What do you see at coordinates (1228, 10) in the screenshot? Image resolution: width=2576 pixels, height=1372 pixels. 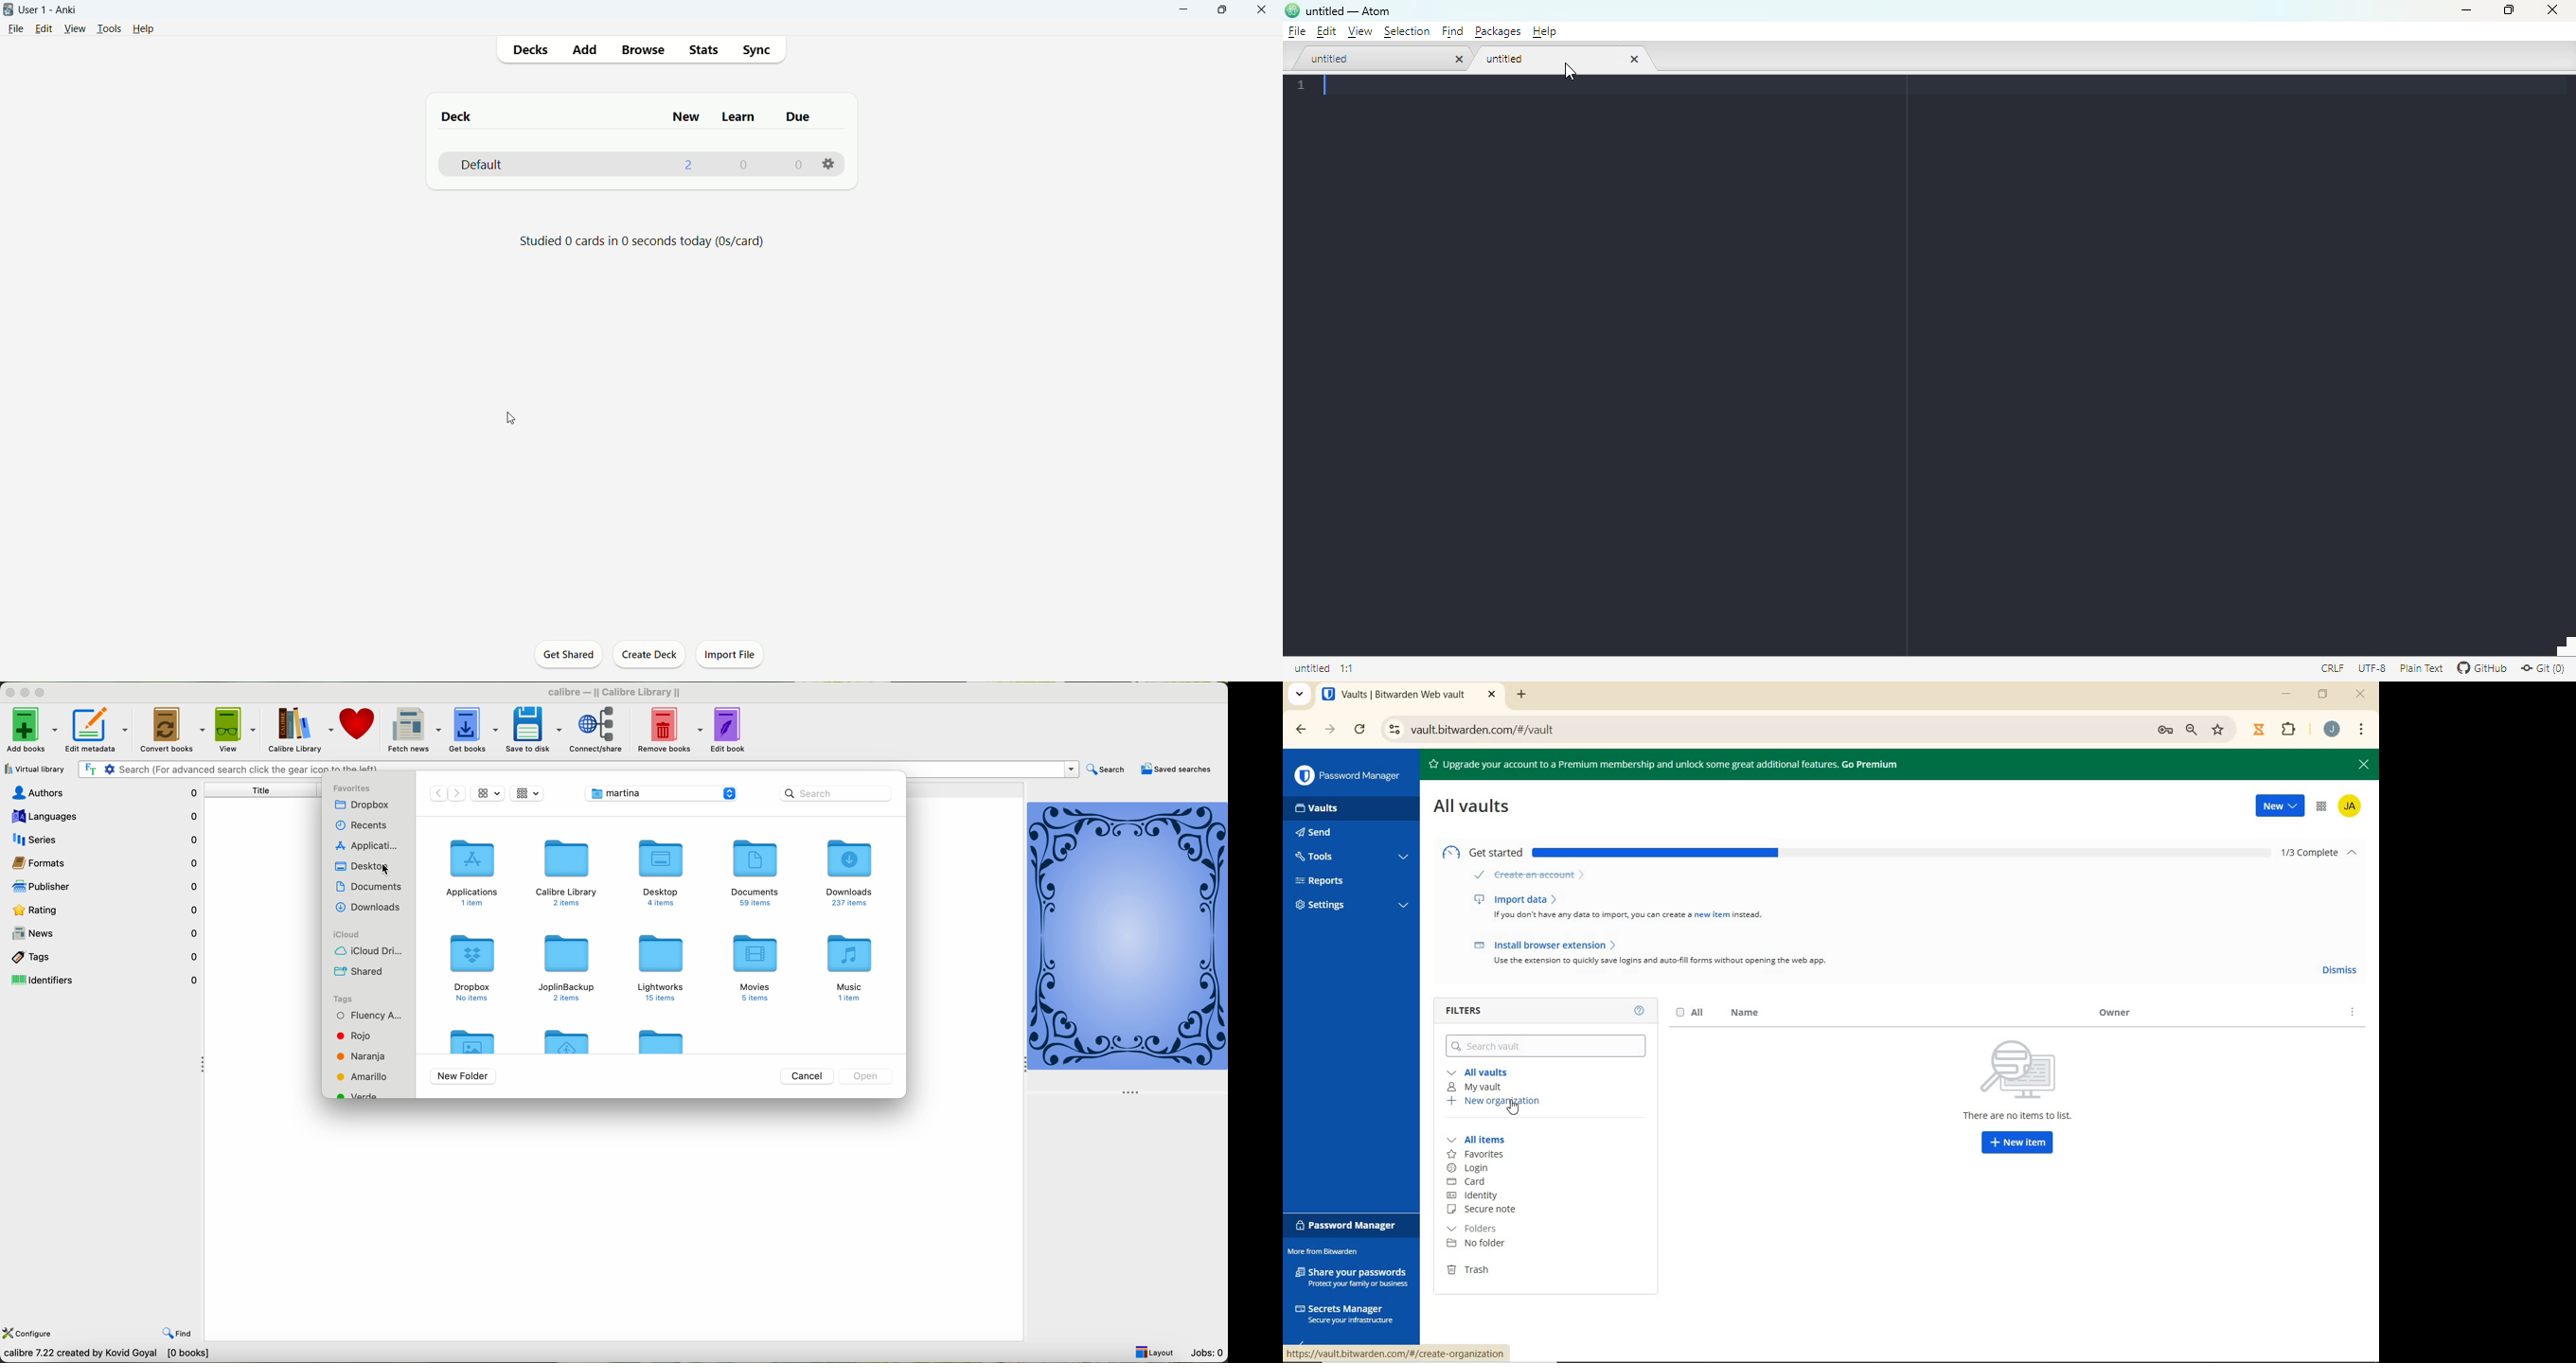 I see `maximize` at bounding box center [1228, 10].